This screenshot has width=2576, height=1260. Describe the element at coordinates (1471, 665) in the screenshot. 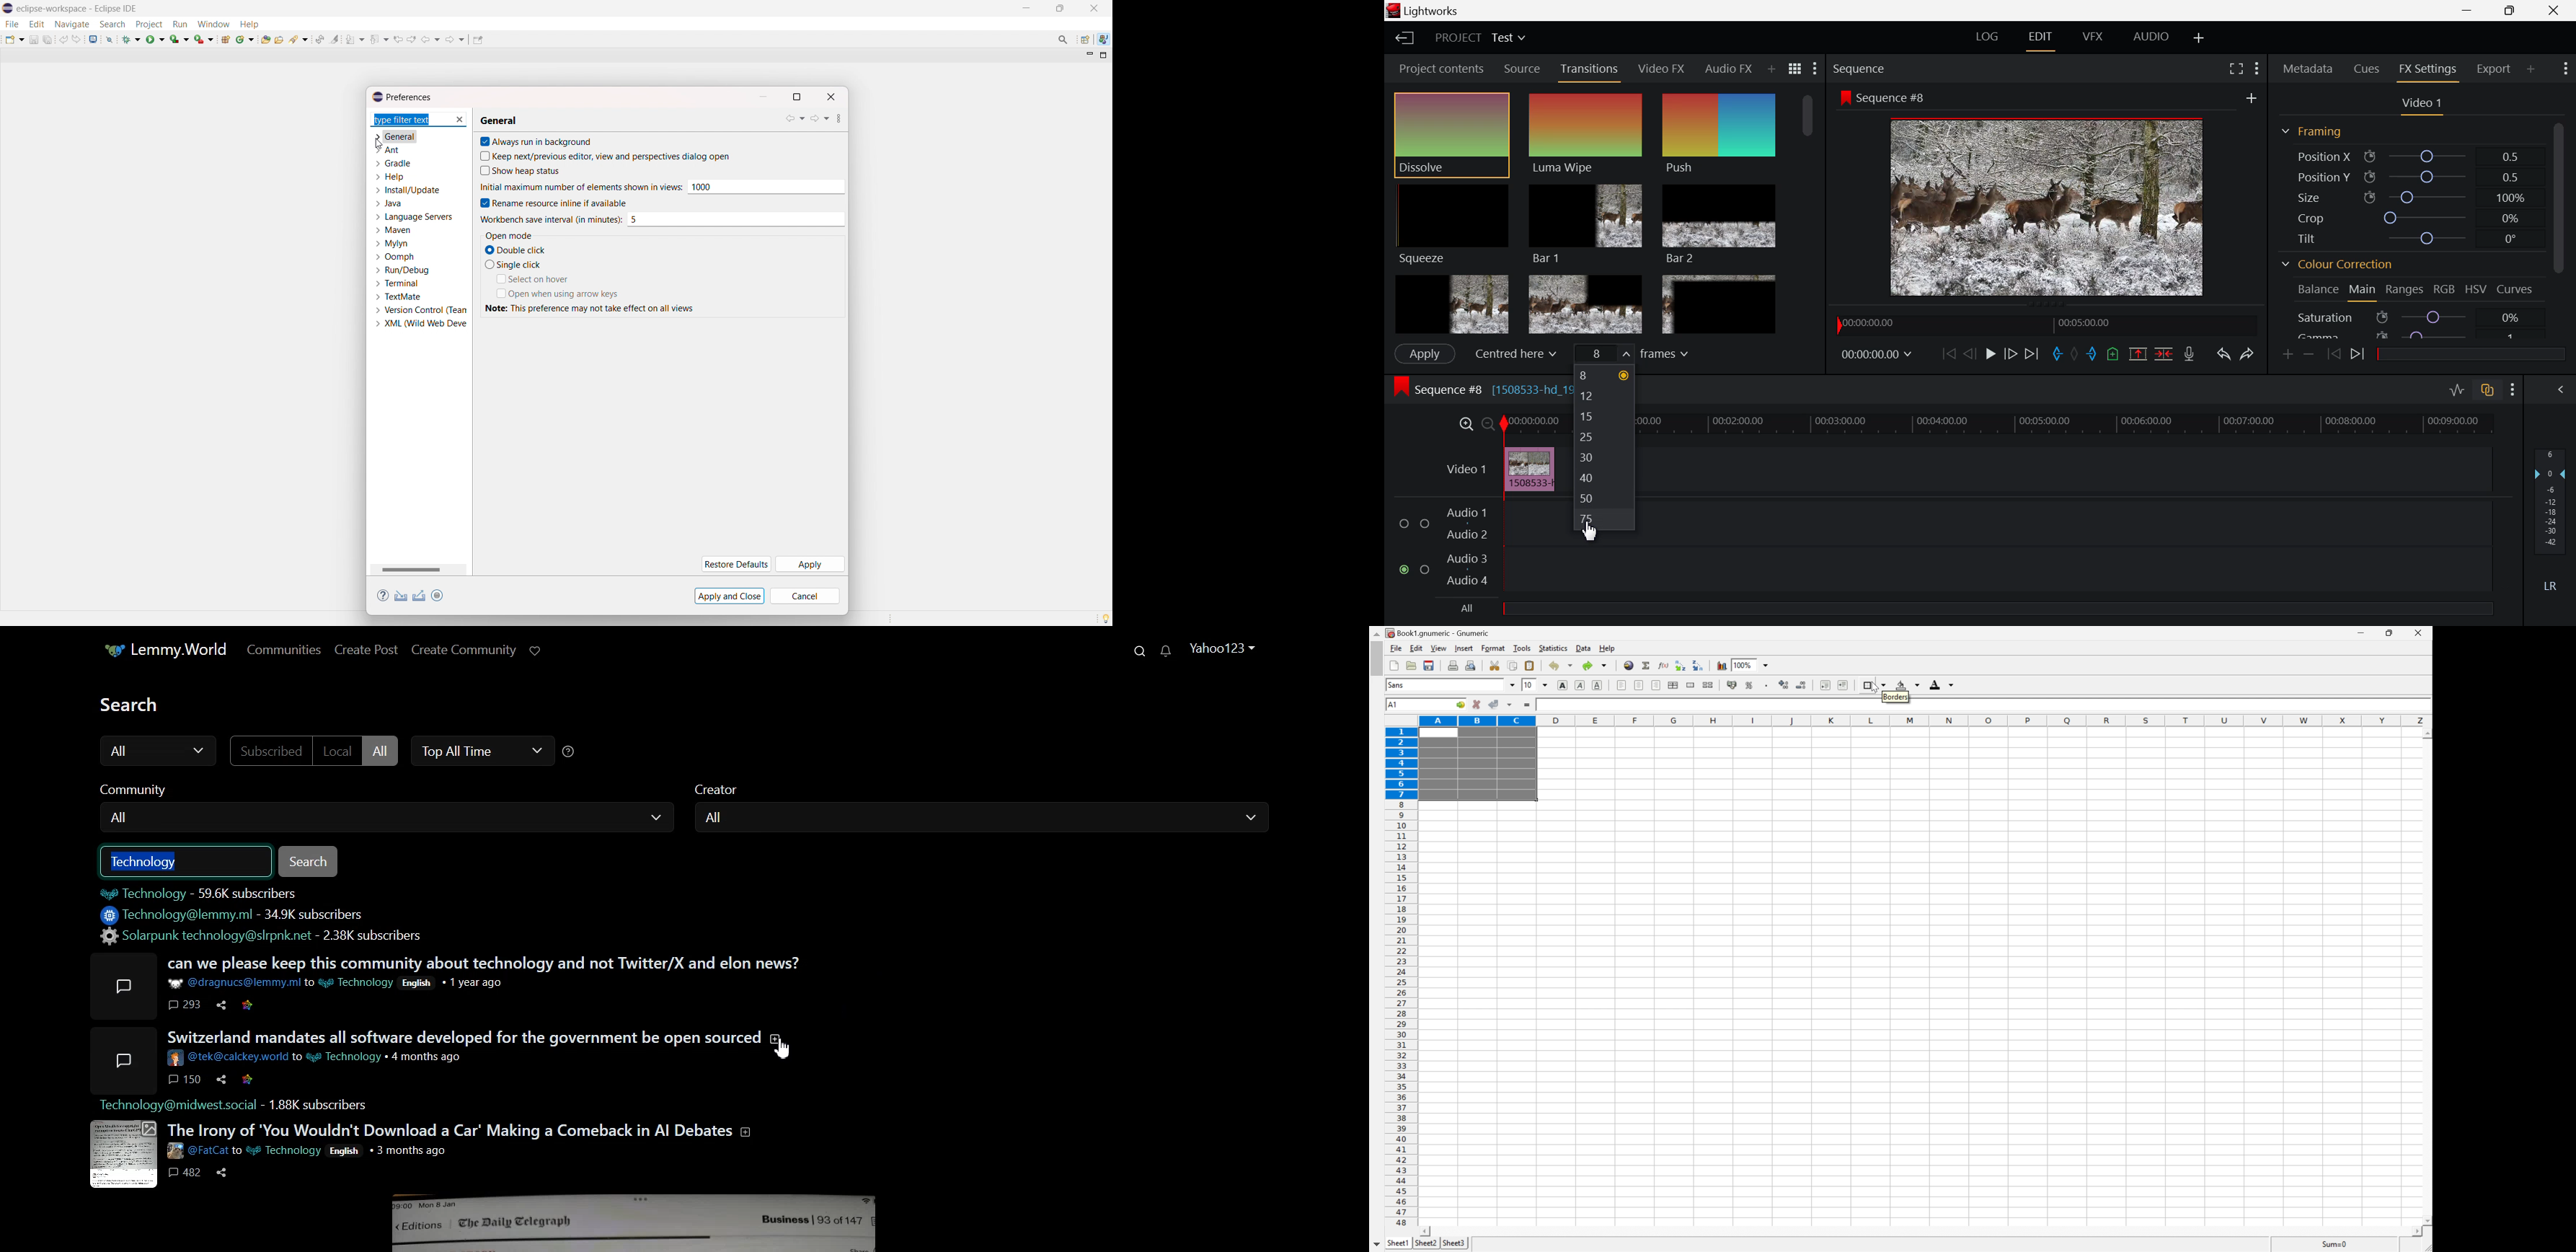

I see `print preview` at that location.